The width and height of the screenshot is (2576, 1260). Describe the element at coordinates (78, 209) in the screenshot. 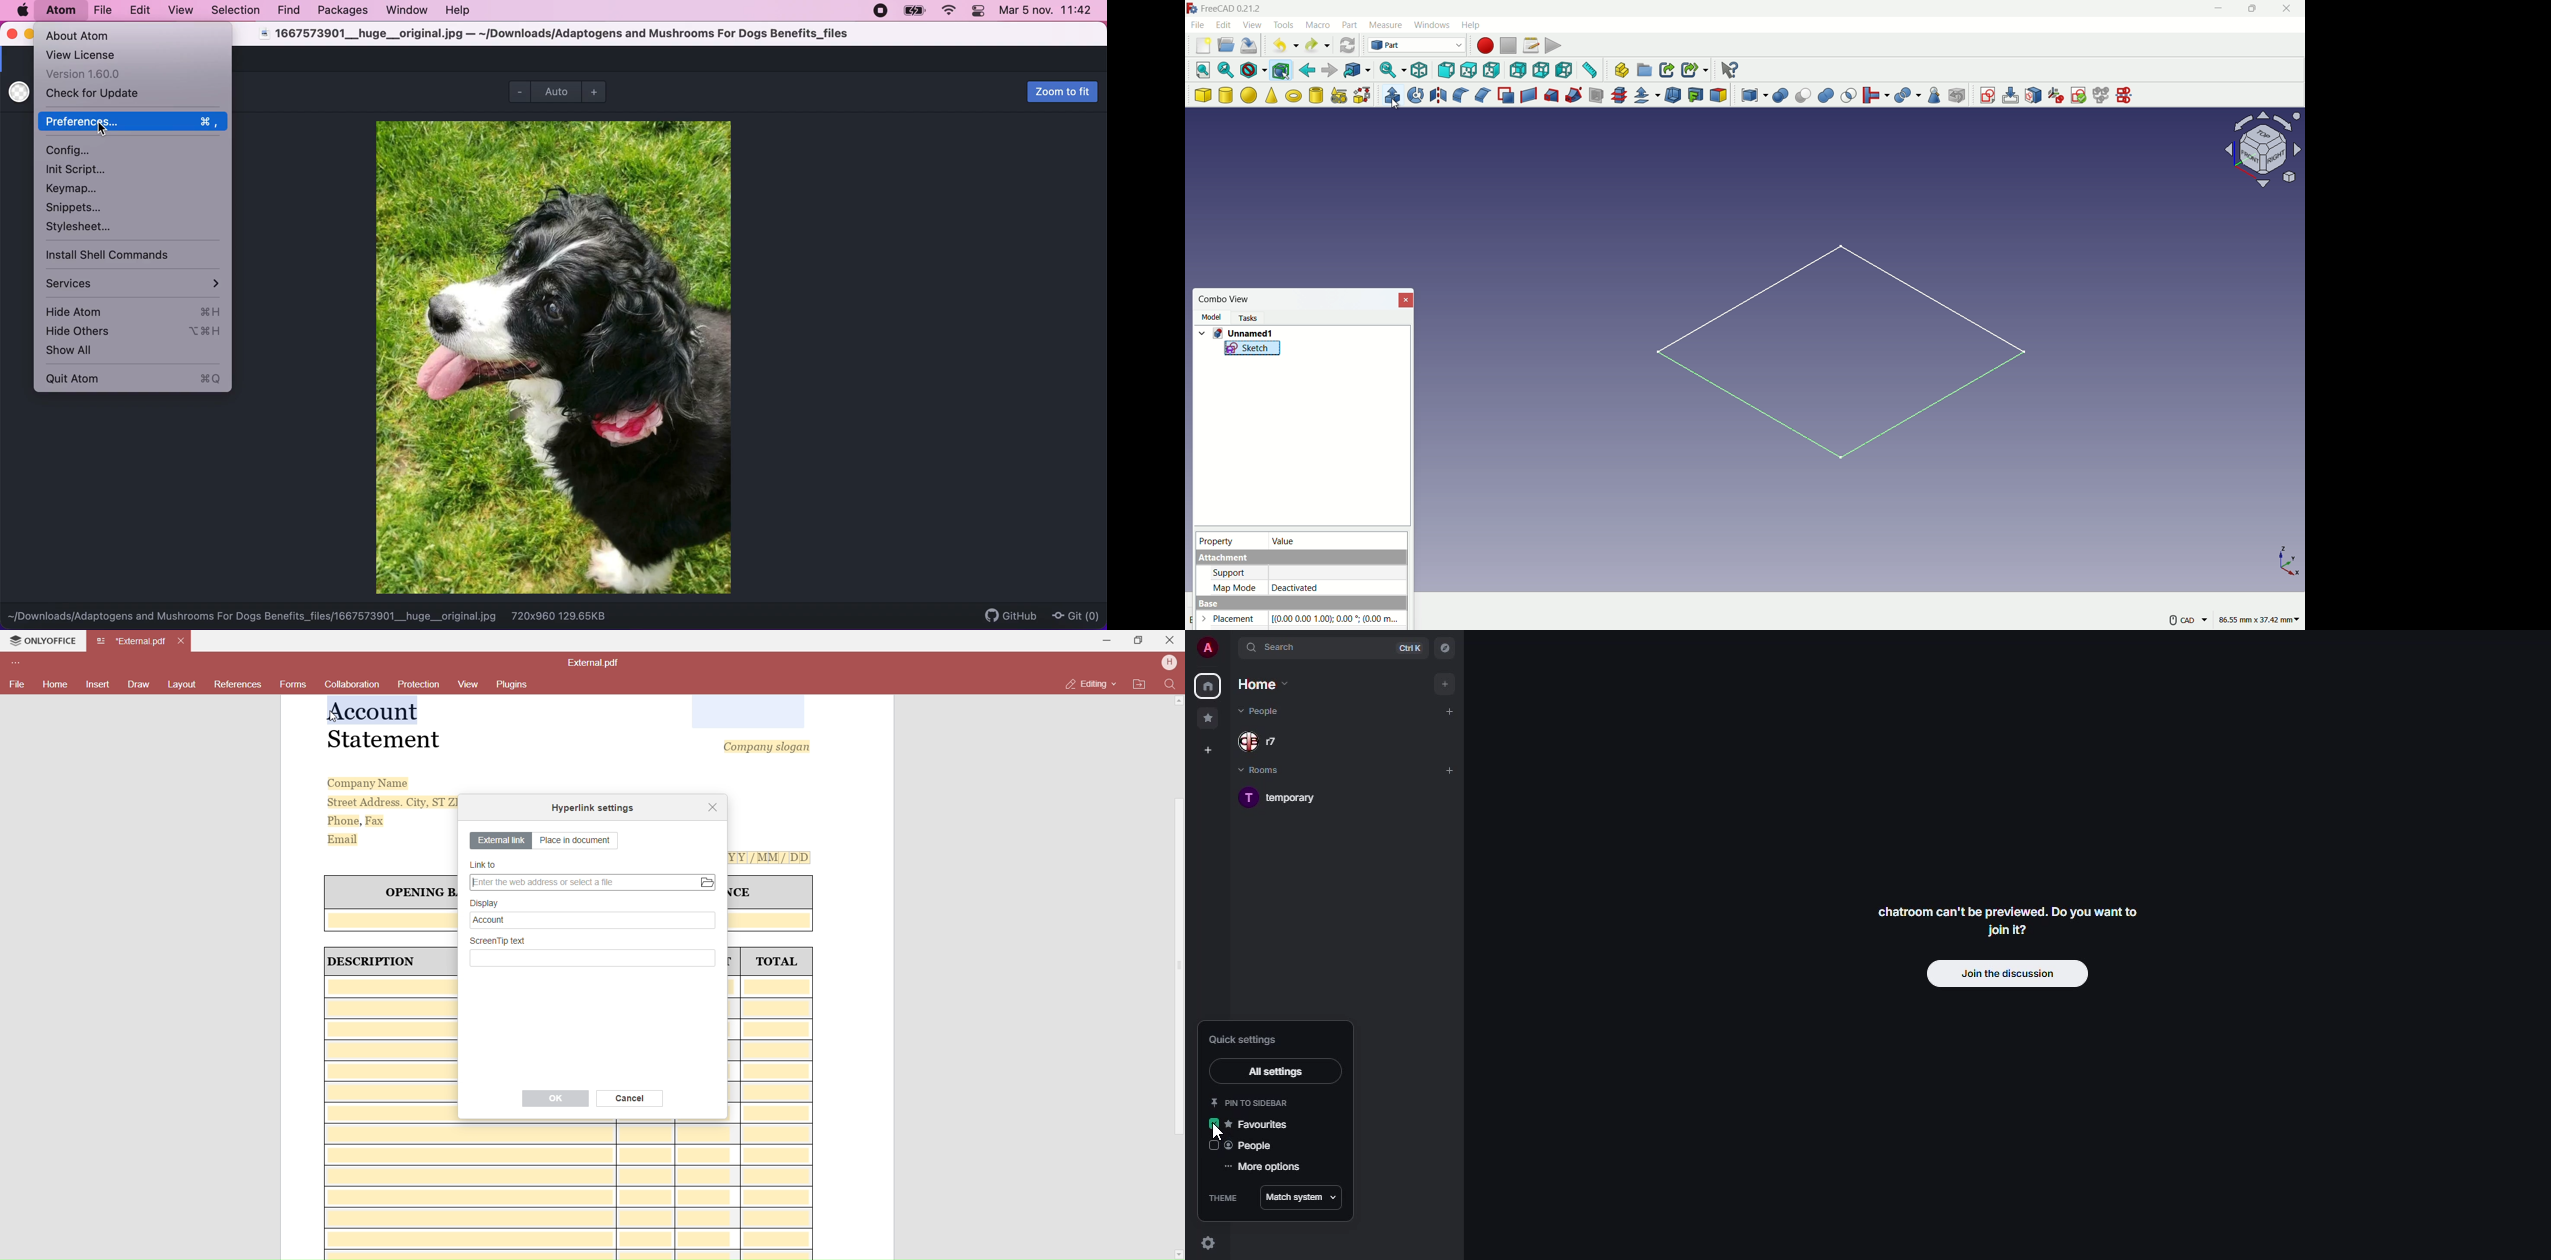

I see `snippets` at that location.